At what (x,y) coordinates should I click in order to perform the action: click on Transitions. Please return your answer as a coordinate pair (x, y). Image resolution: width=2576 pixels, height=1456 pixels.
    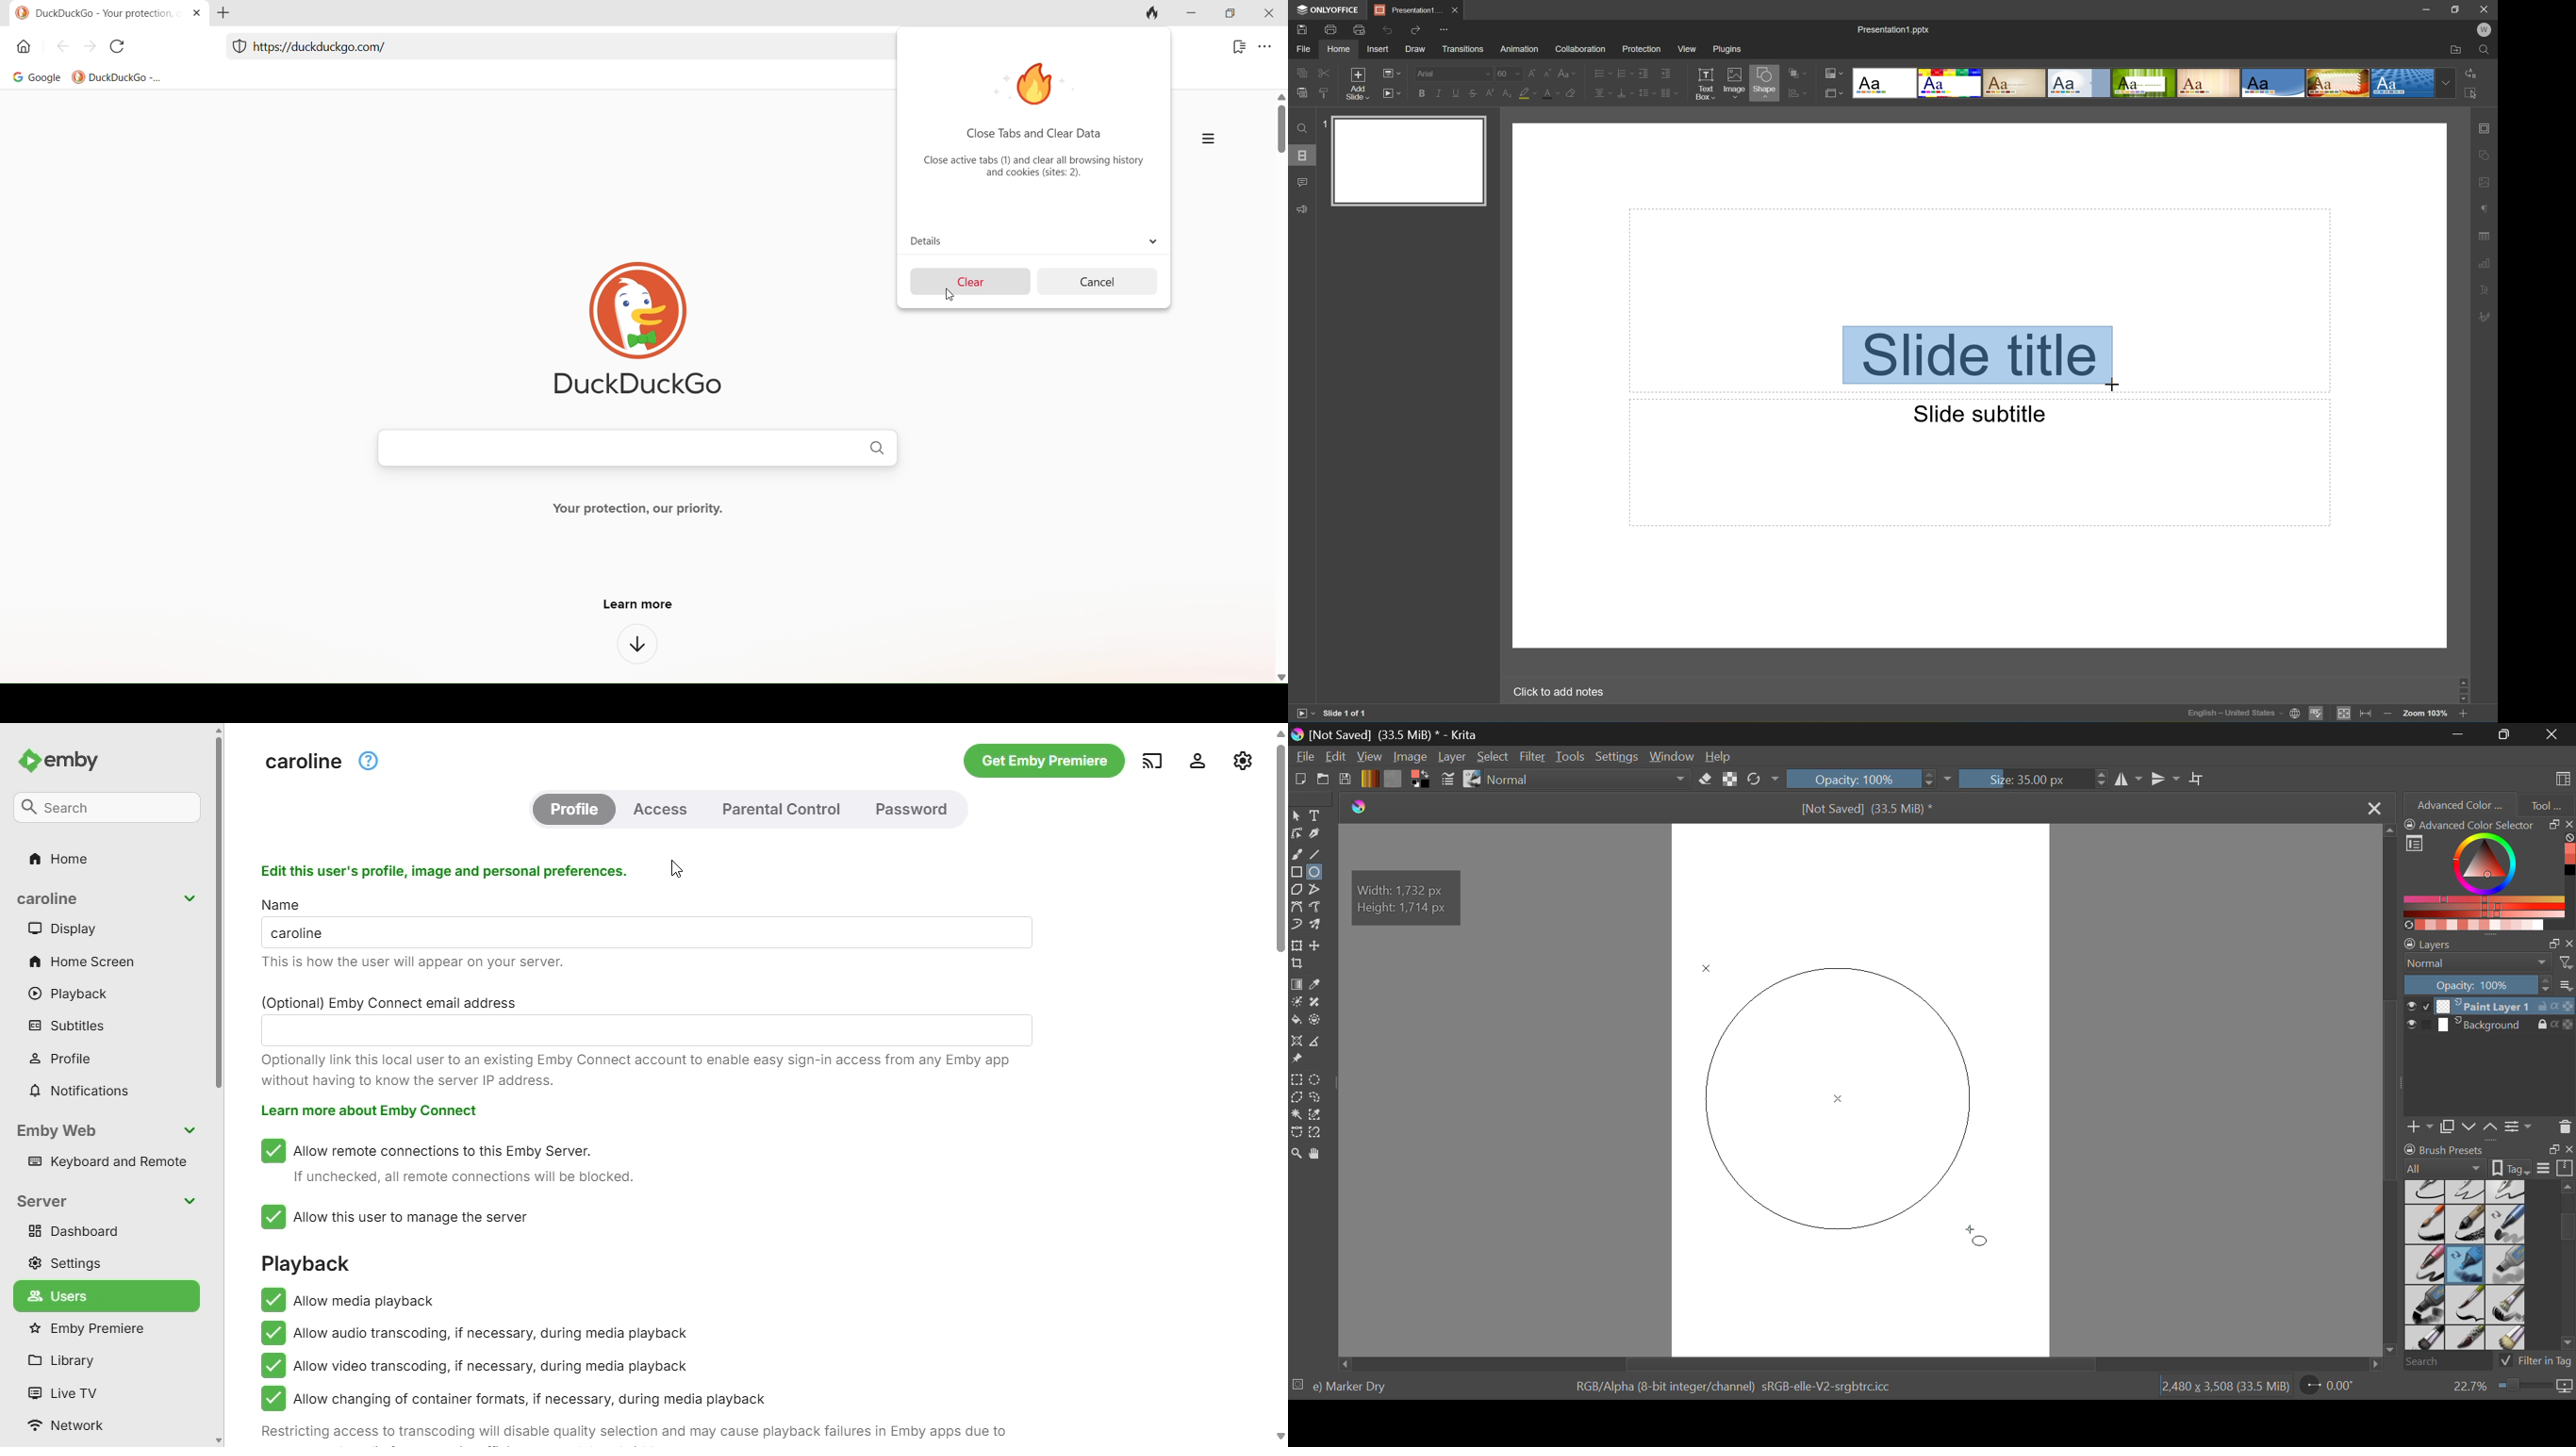
    Looking at the image, I should click on (1461, 49).